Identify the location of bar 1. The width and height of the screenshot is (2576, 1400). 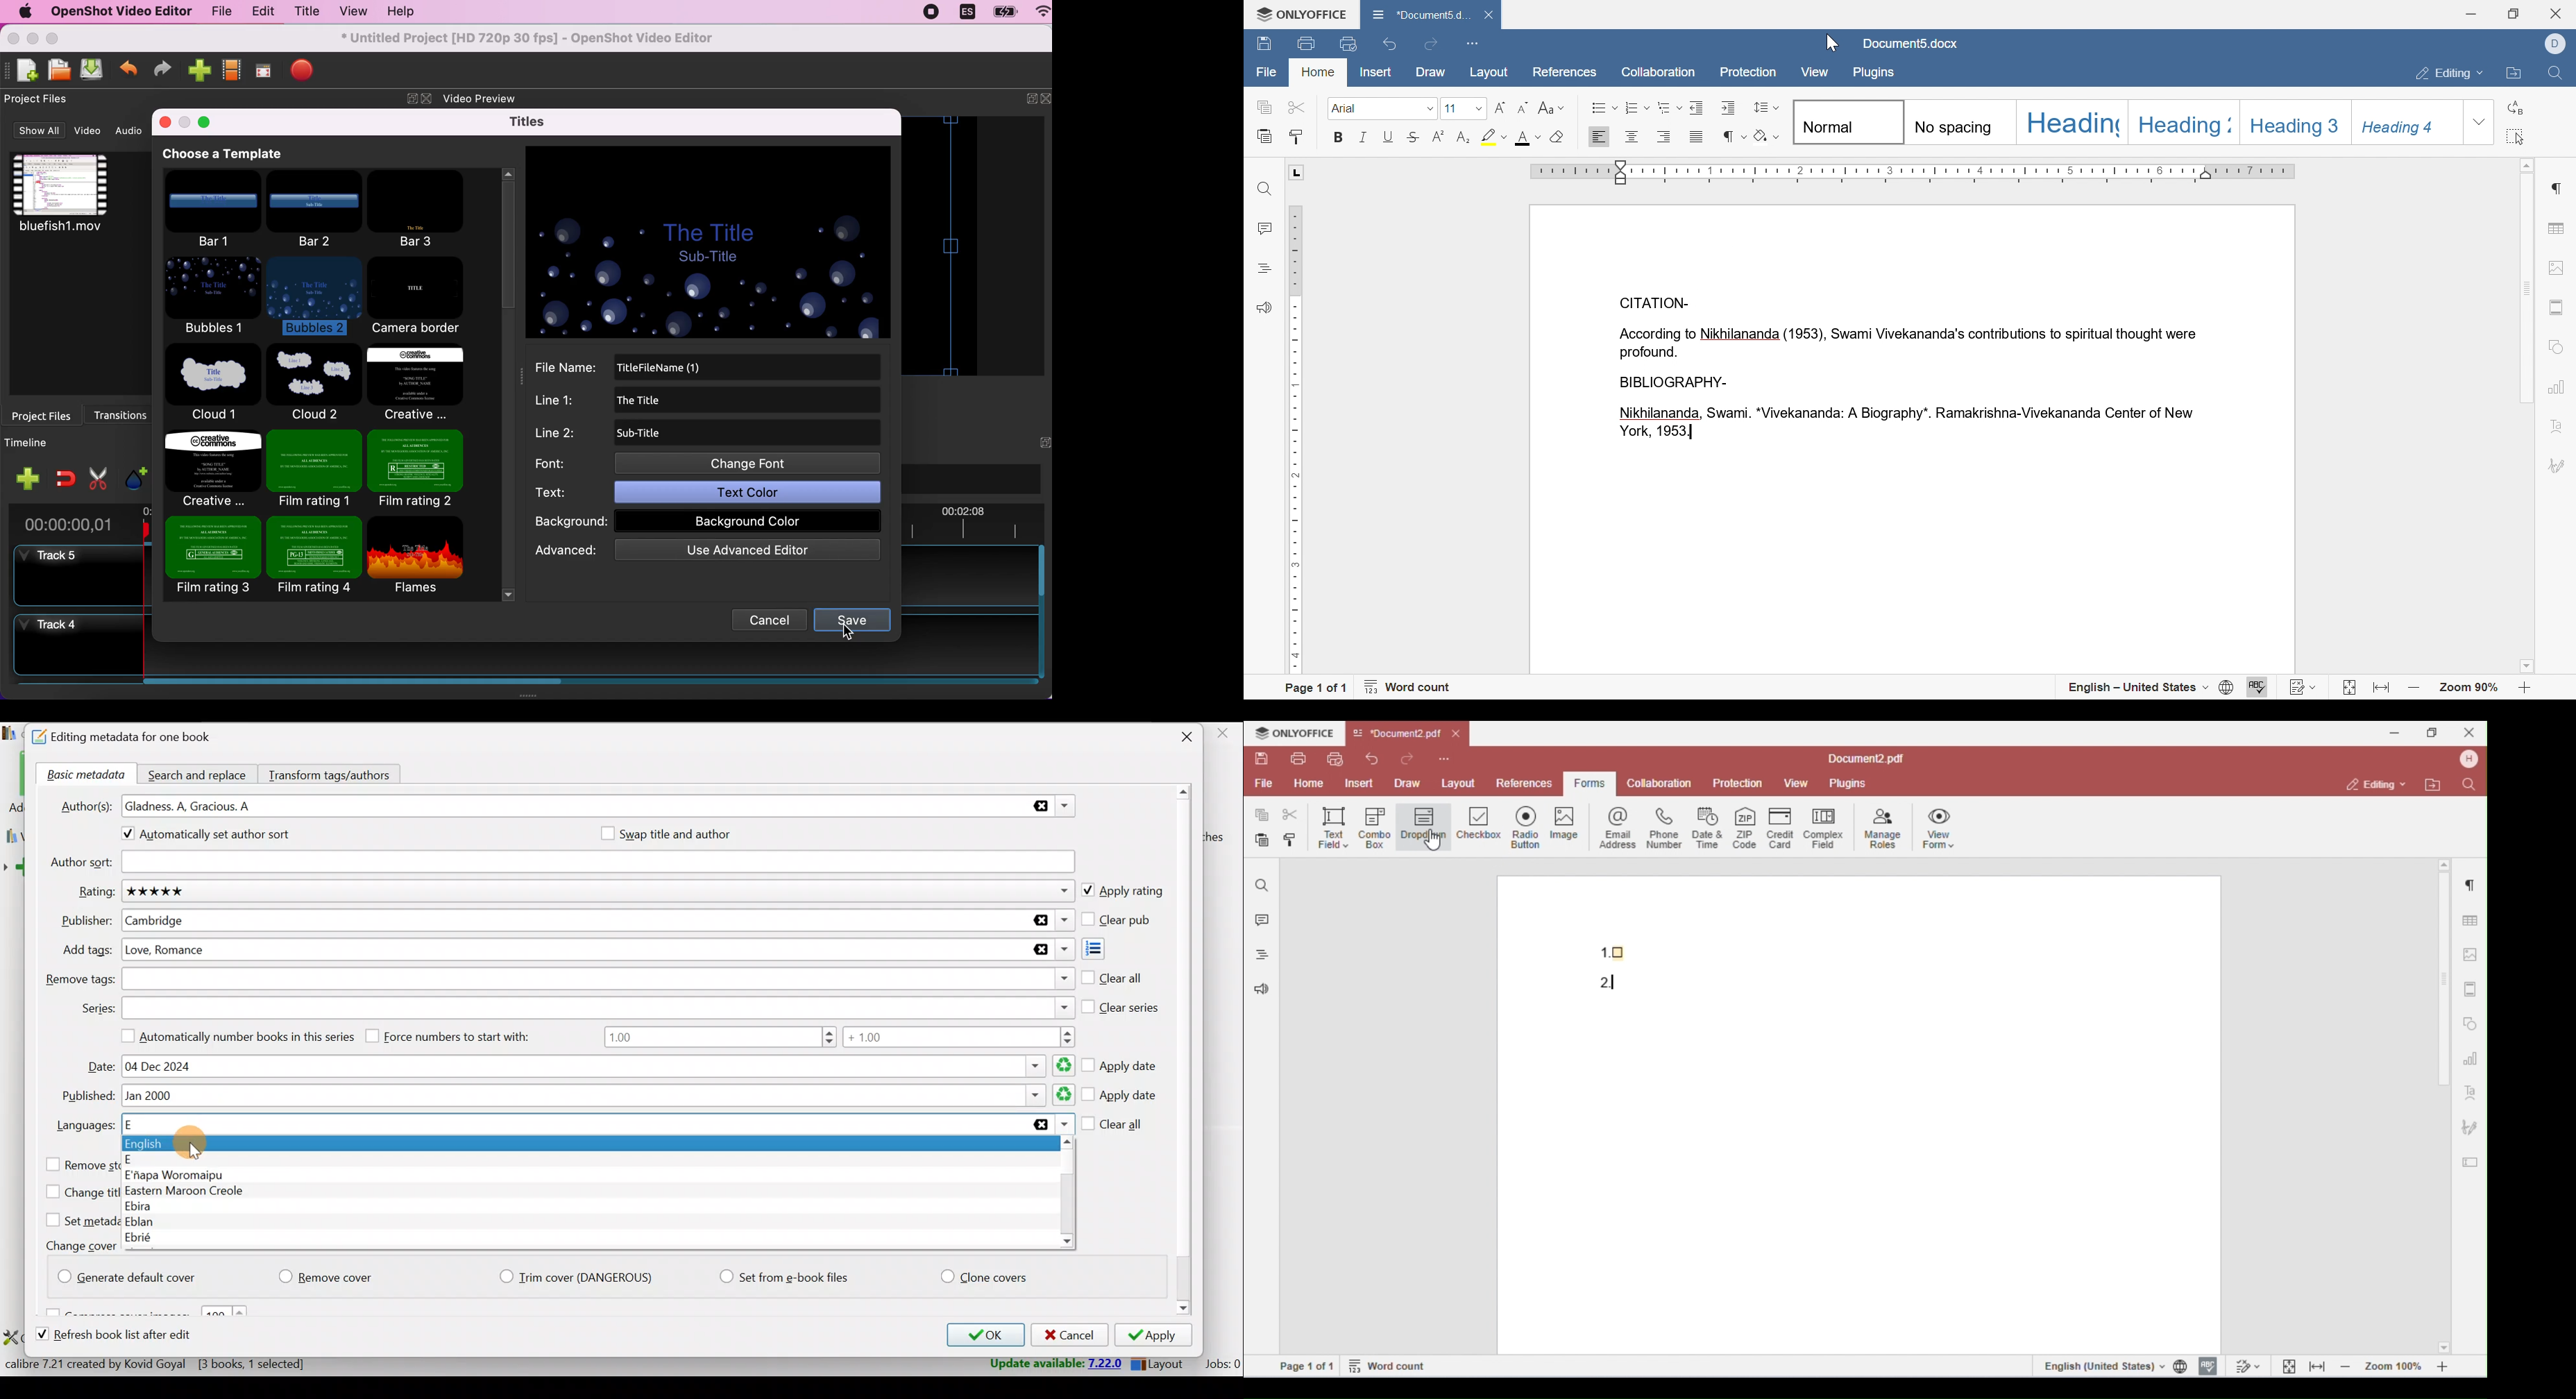
(213, 212).